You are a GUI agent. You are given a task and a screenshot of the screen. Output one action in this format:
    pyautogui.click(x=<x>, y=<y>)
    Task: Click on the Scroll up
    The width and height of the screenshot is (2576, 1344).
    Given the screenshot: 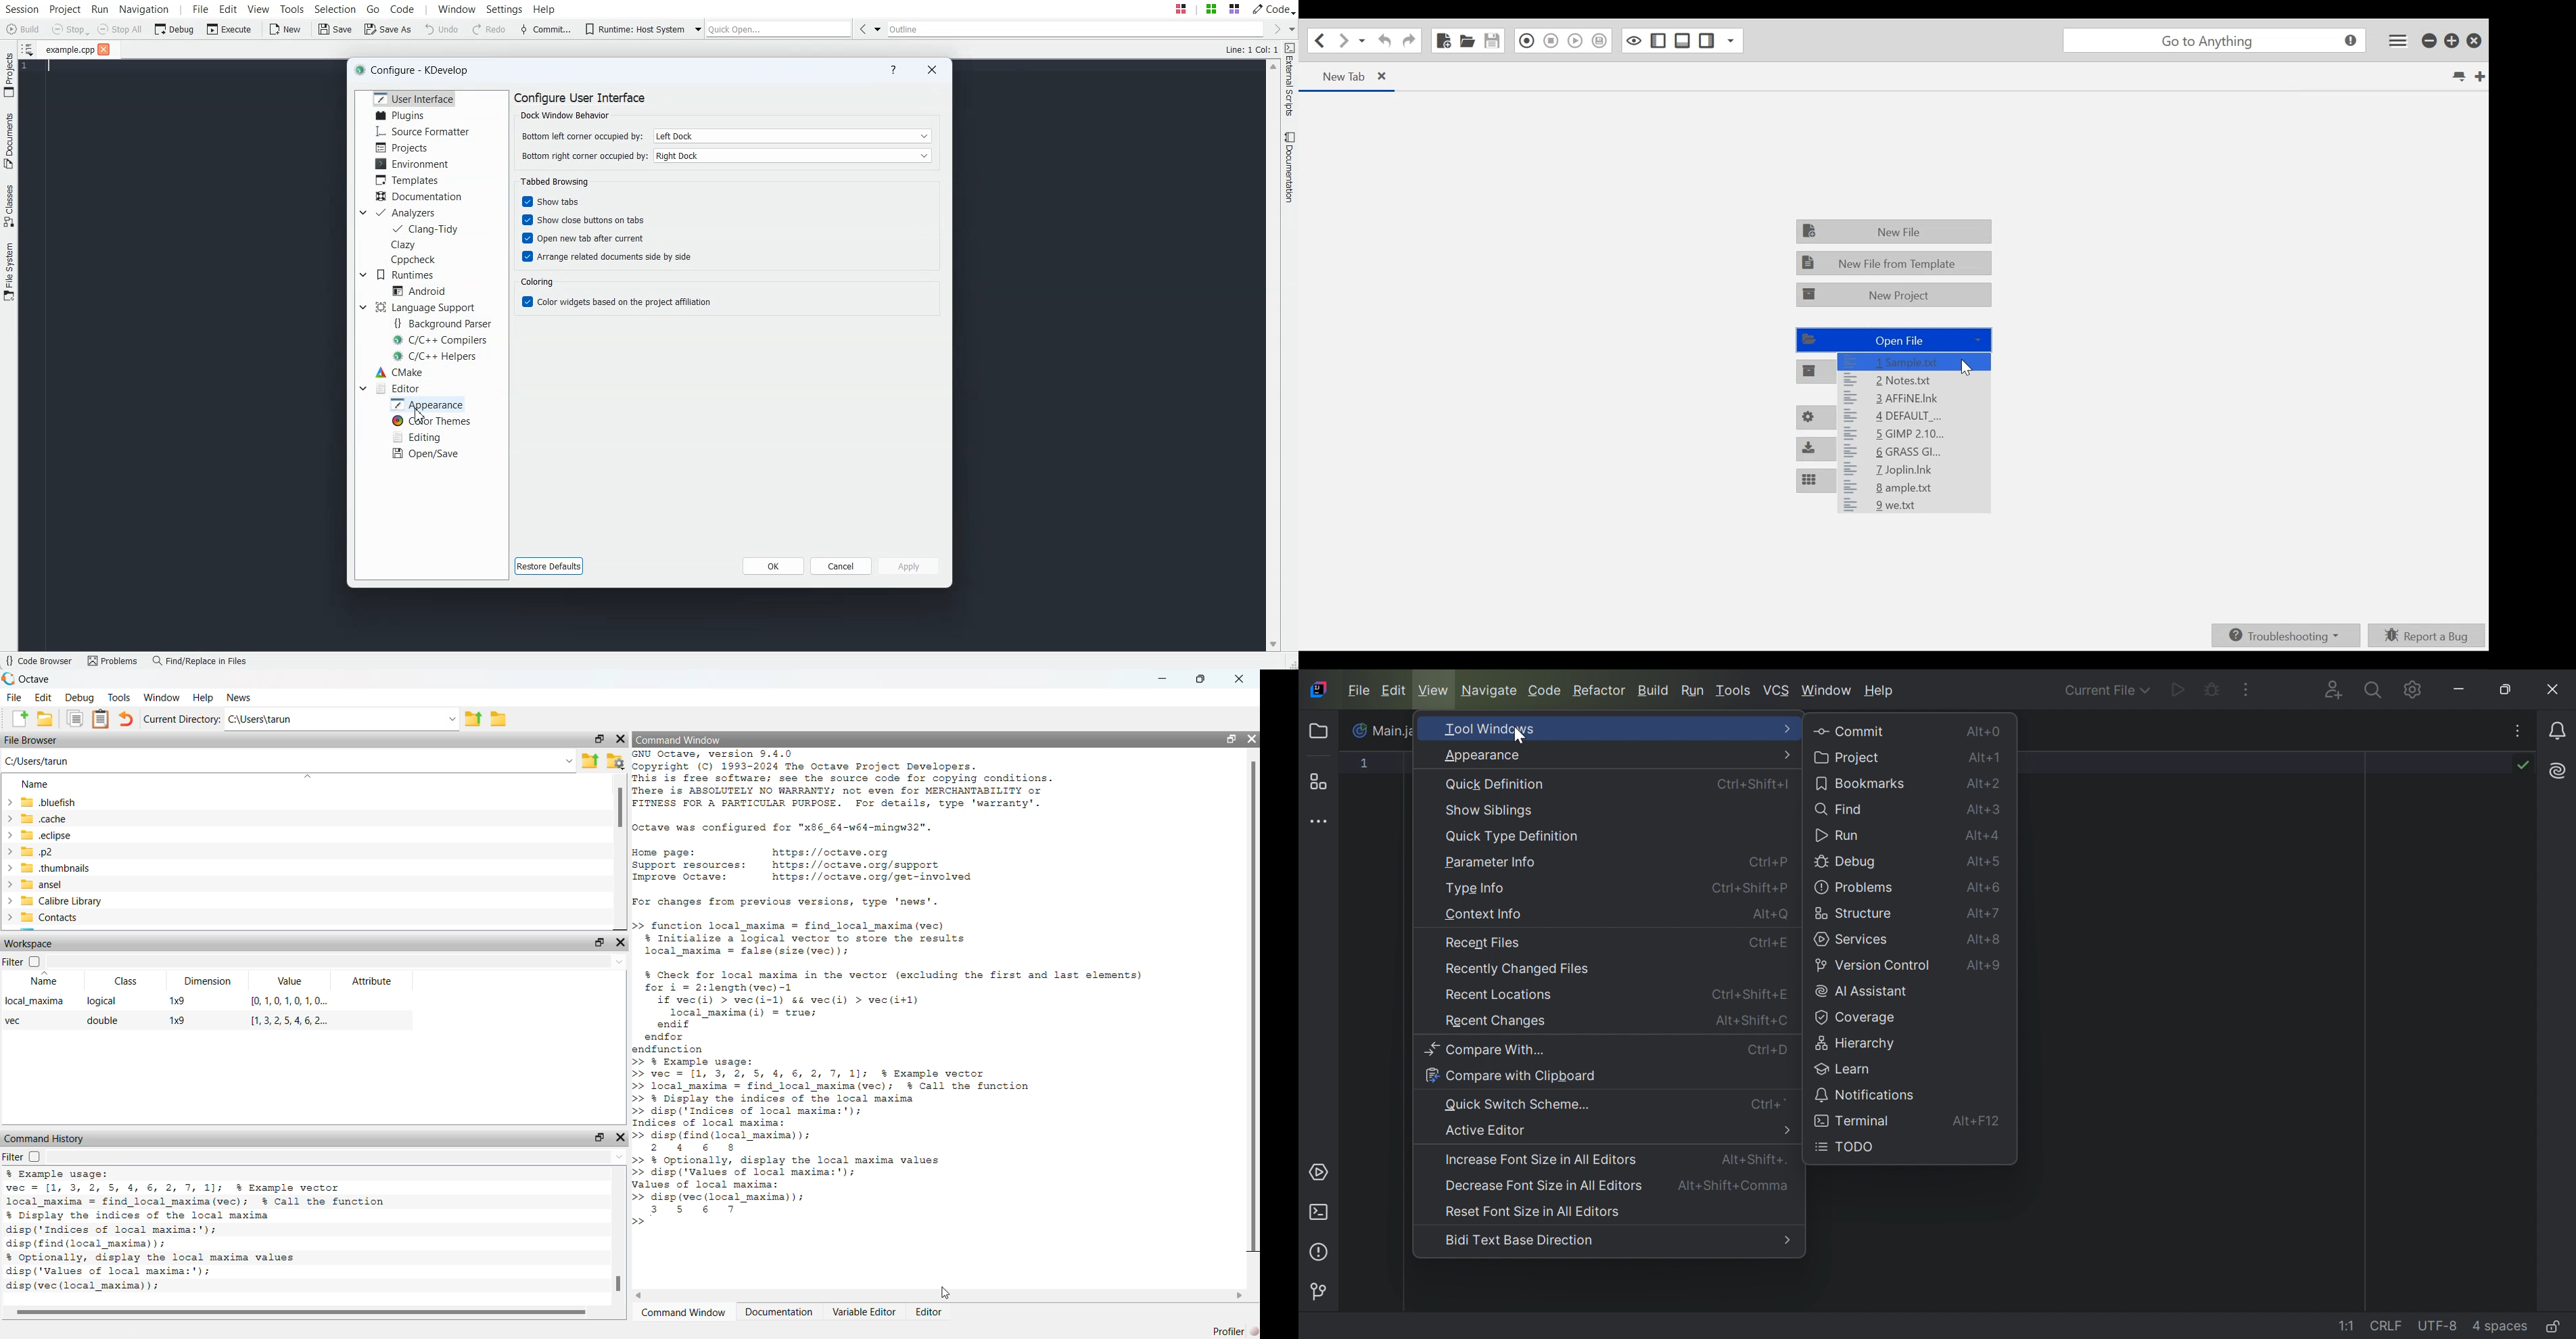 What is the action you would take?
    pyautogui.click(x=1273, y=67)
    